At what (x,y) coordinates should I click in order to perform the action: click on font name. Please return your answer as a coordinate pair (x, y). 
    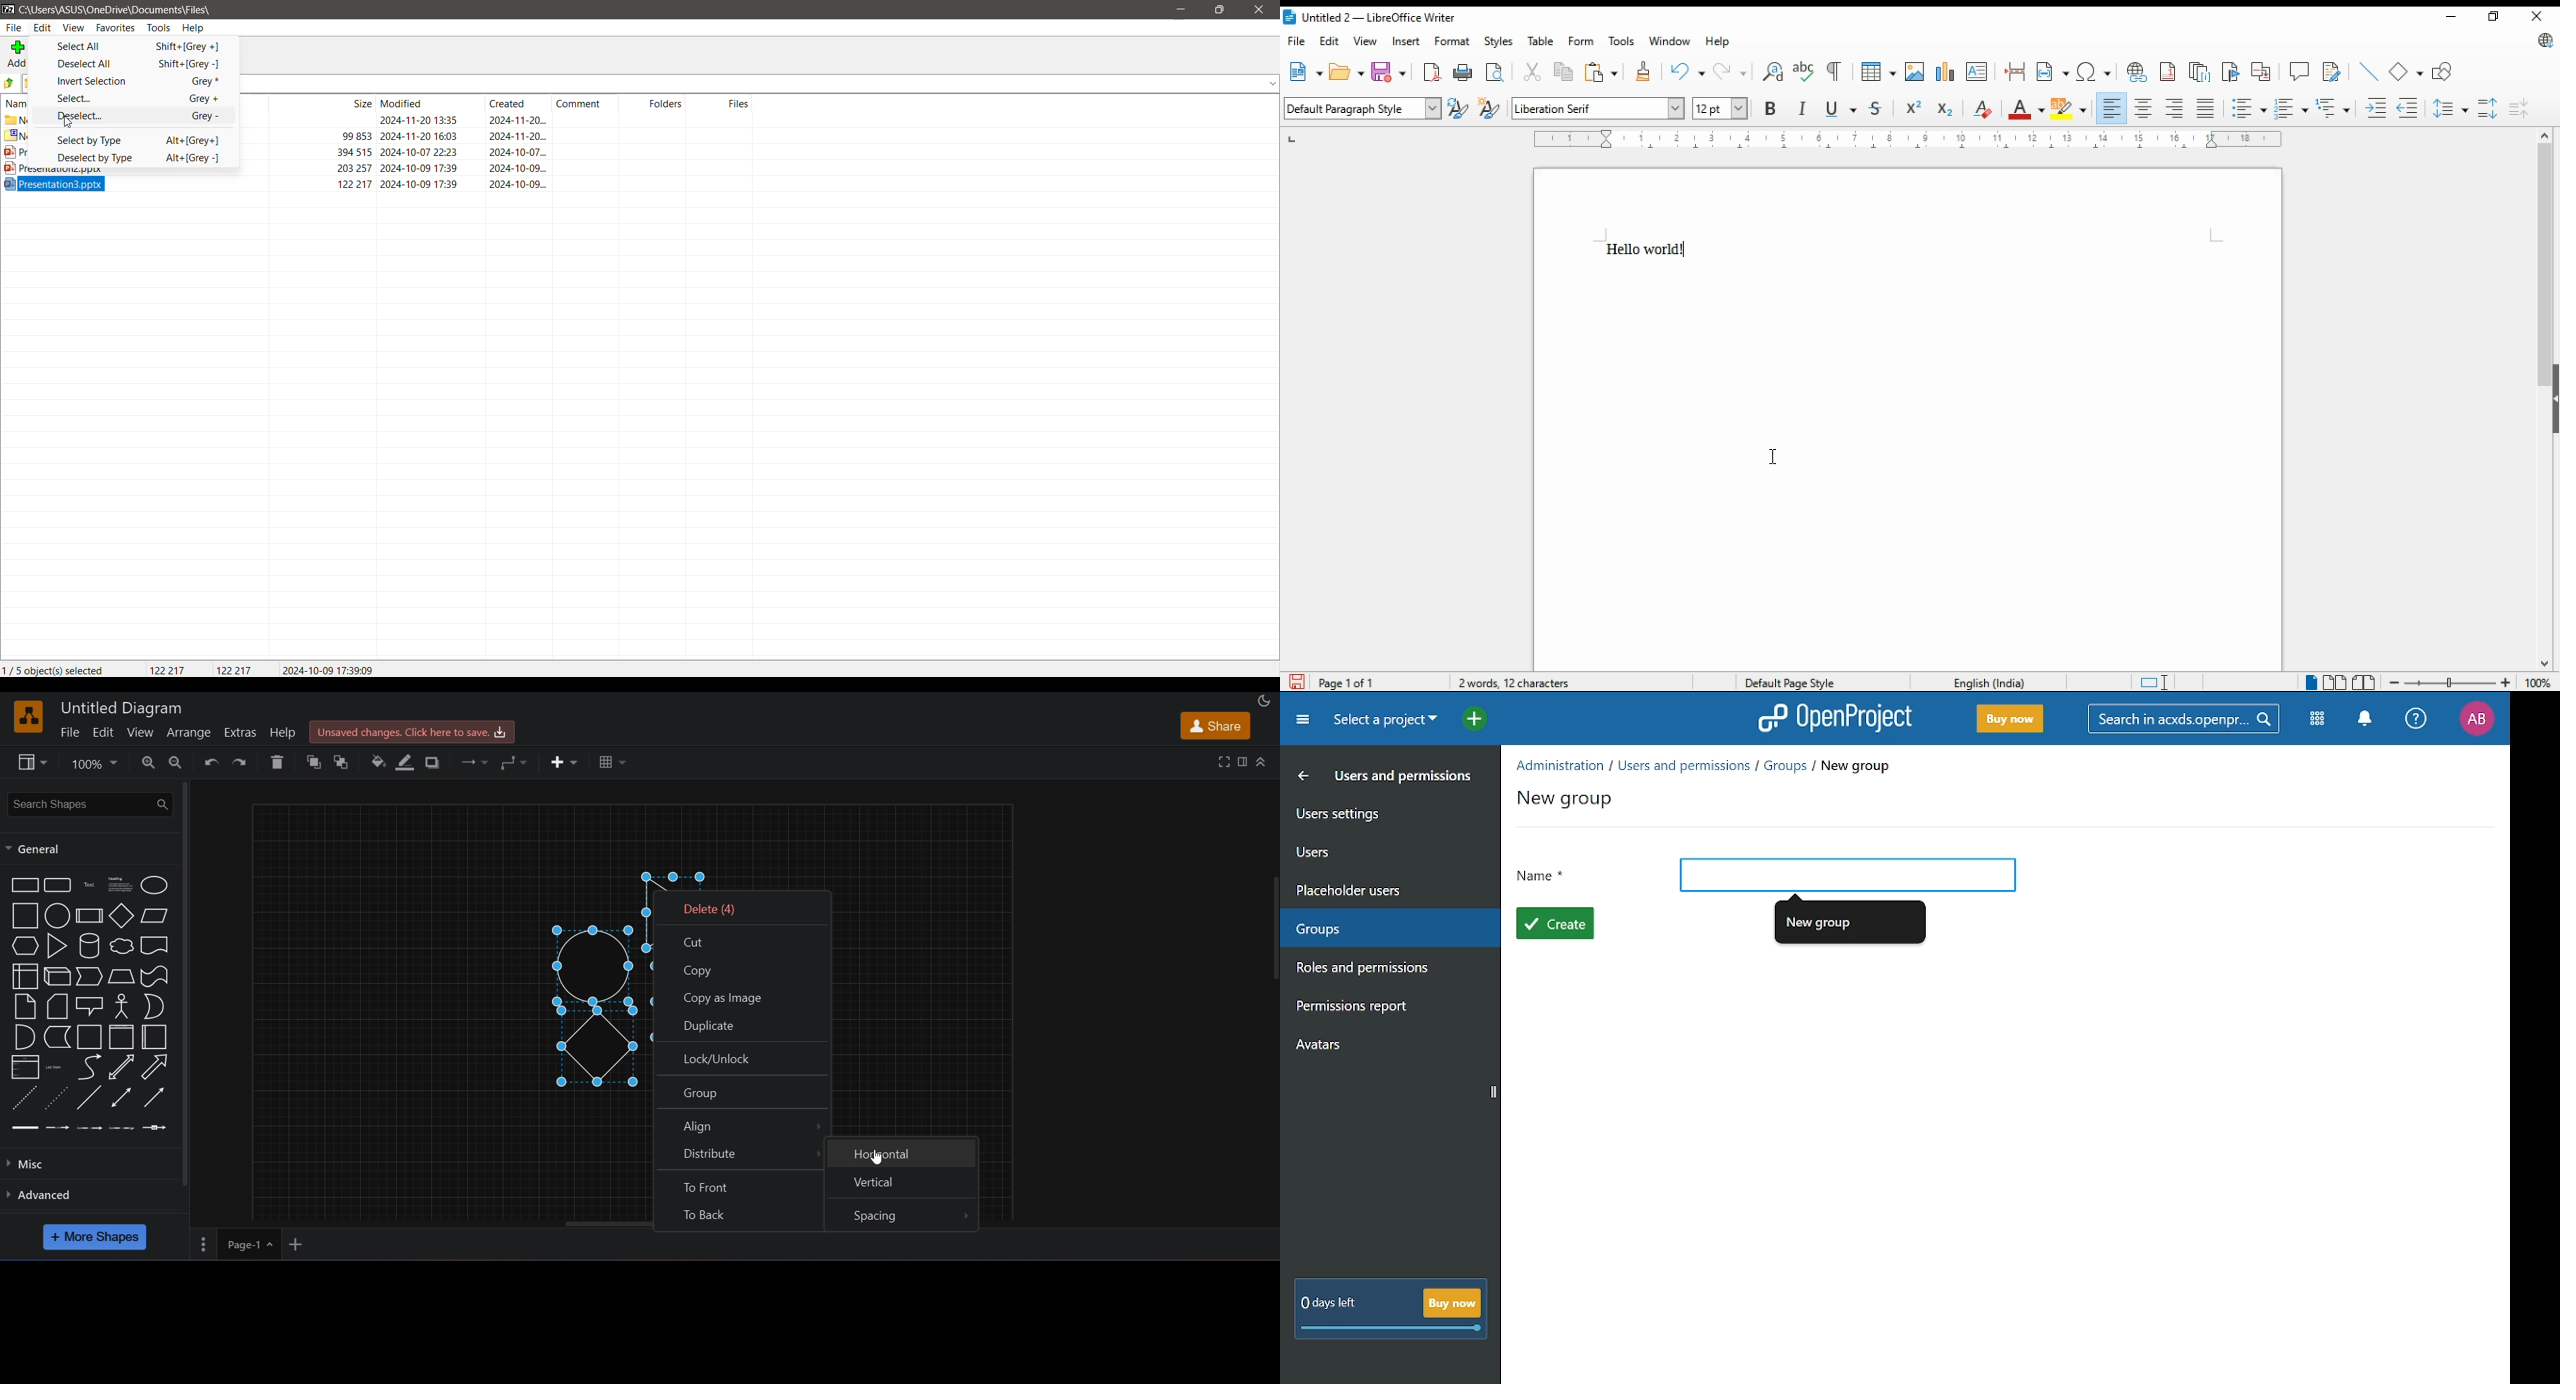
    Looking at the image, I should click on (1598, 108).